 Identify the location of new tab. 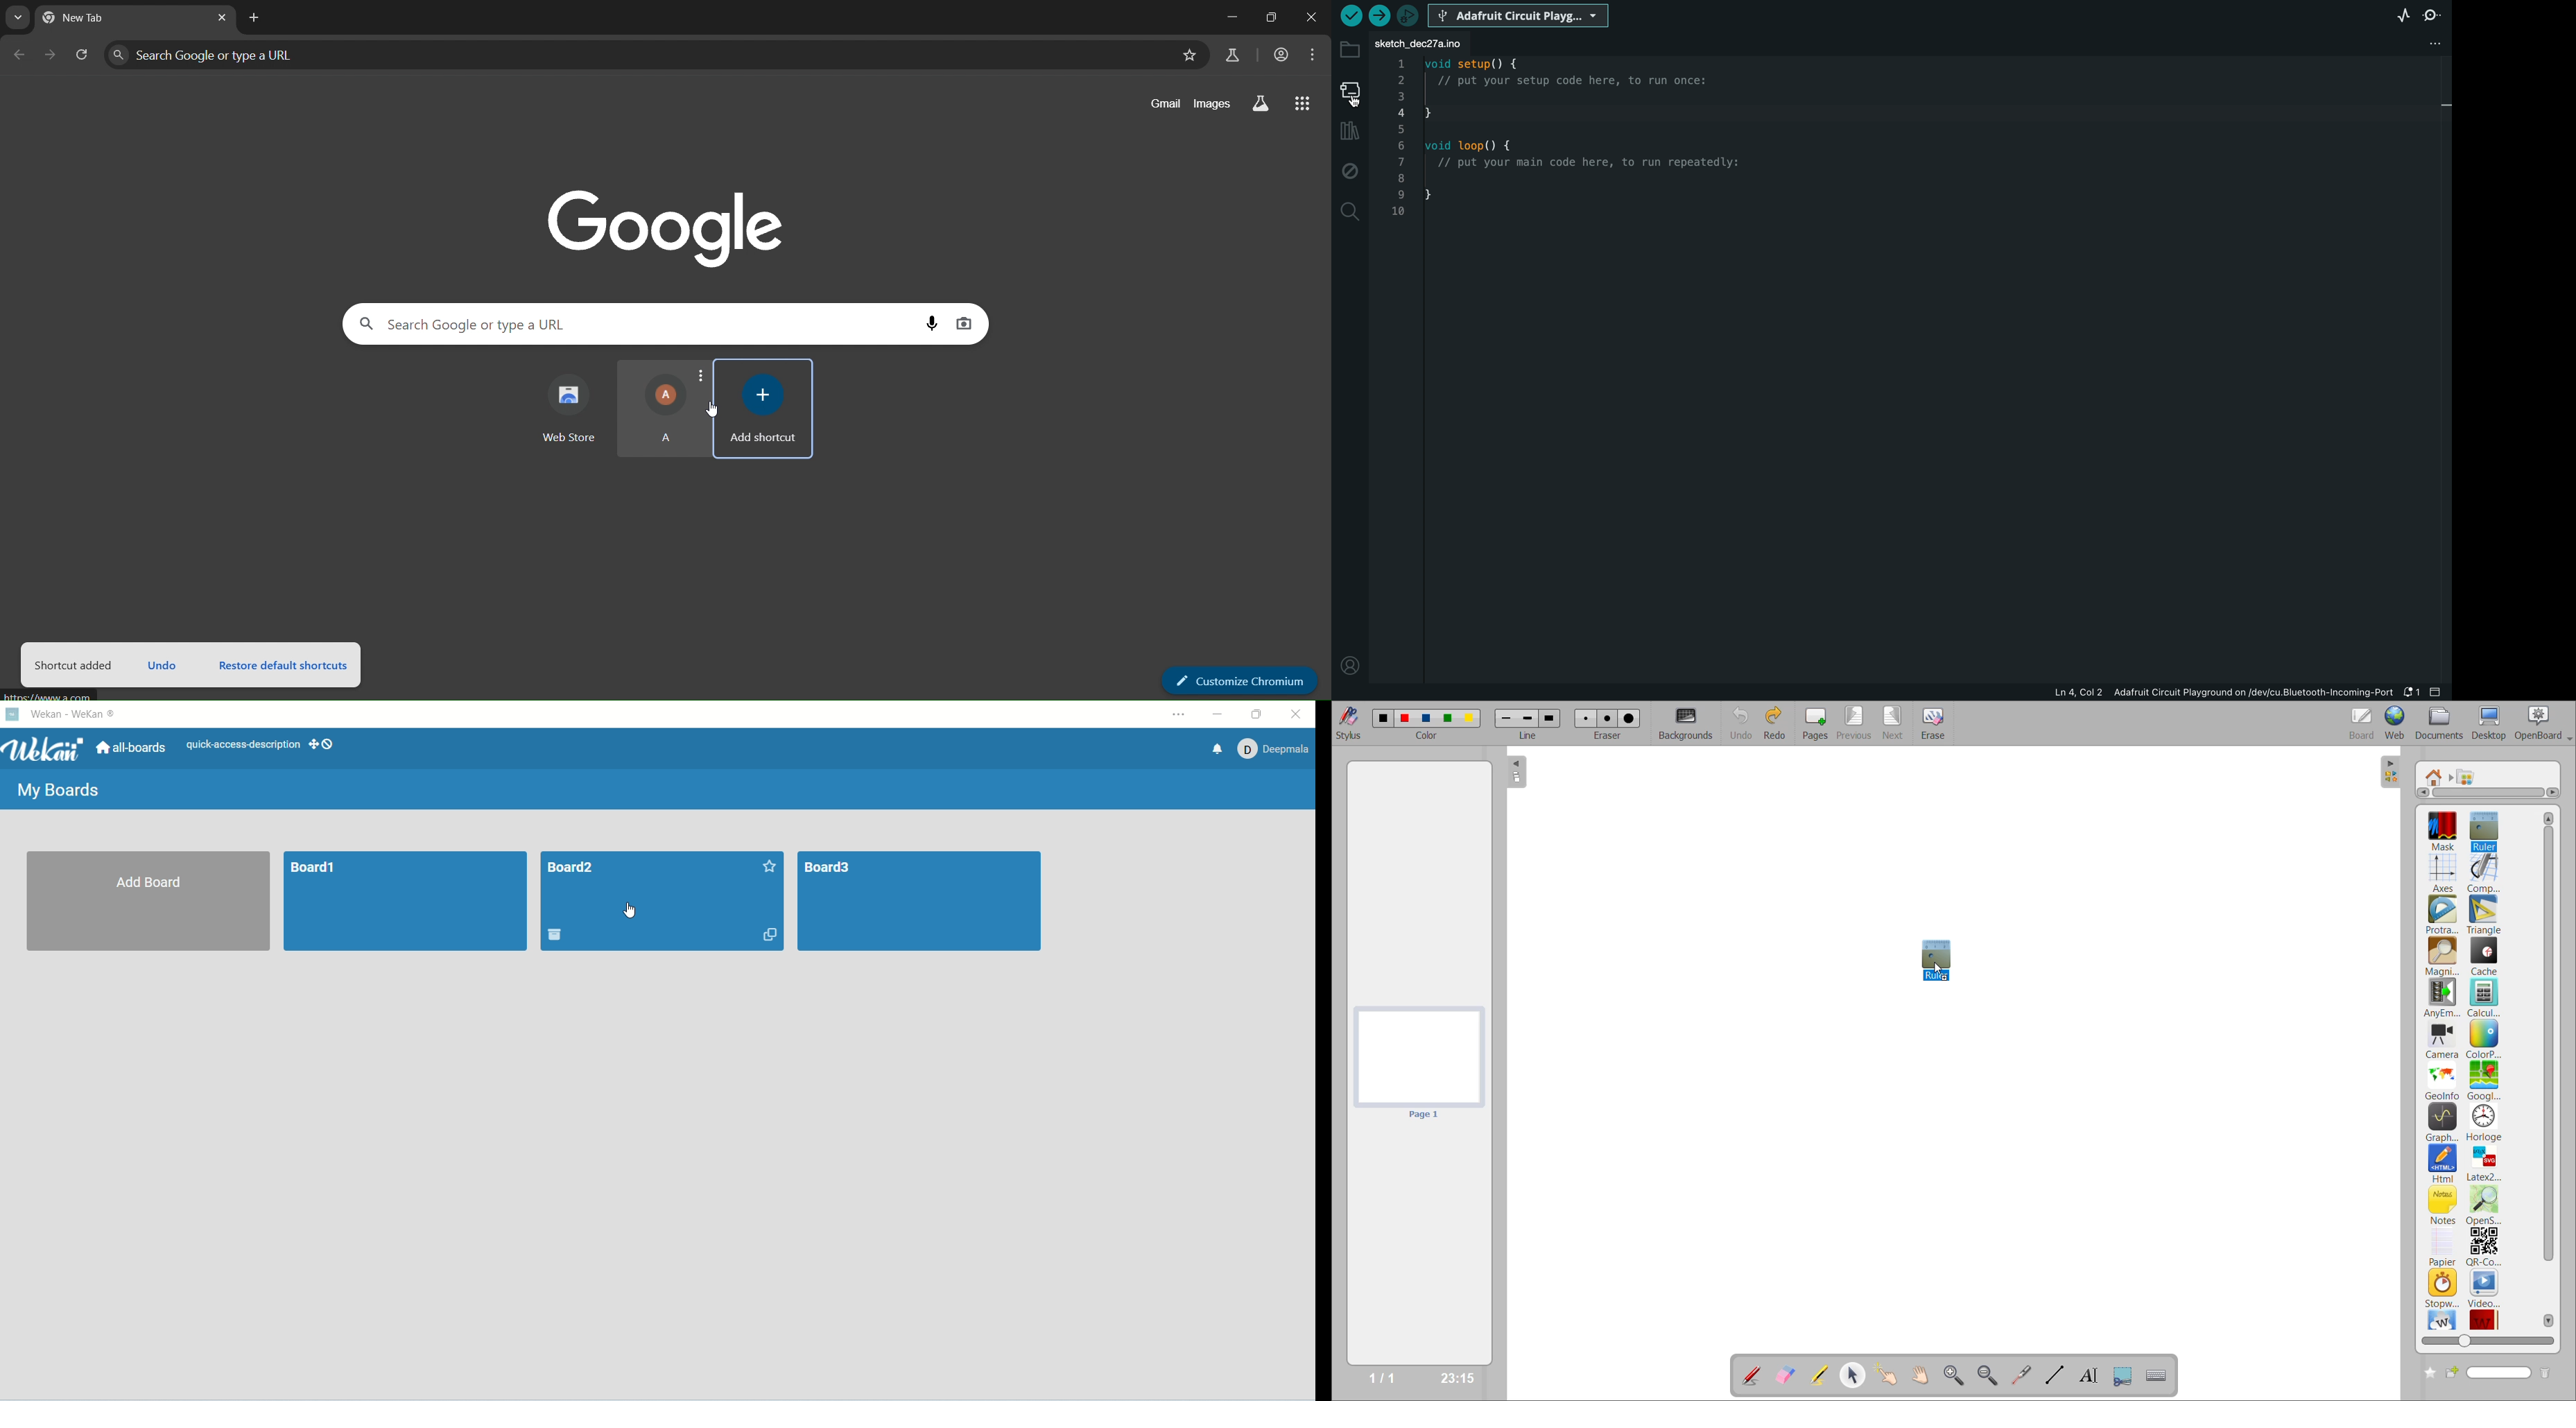
(257, 17).